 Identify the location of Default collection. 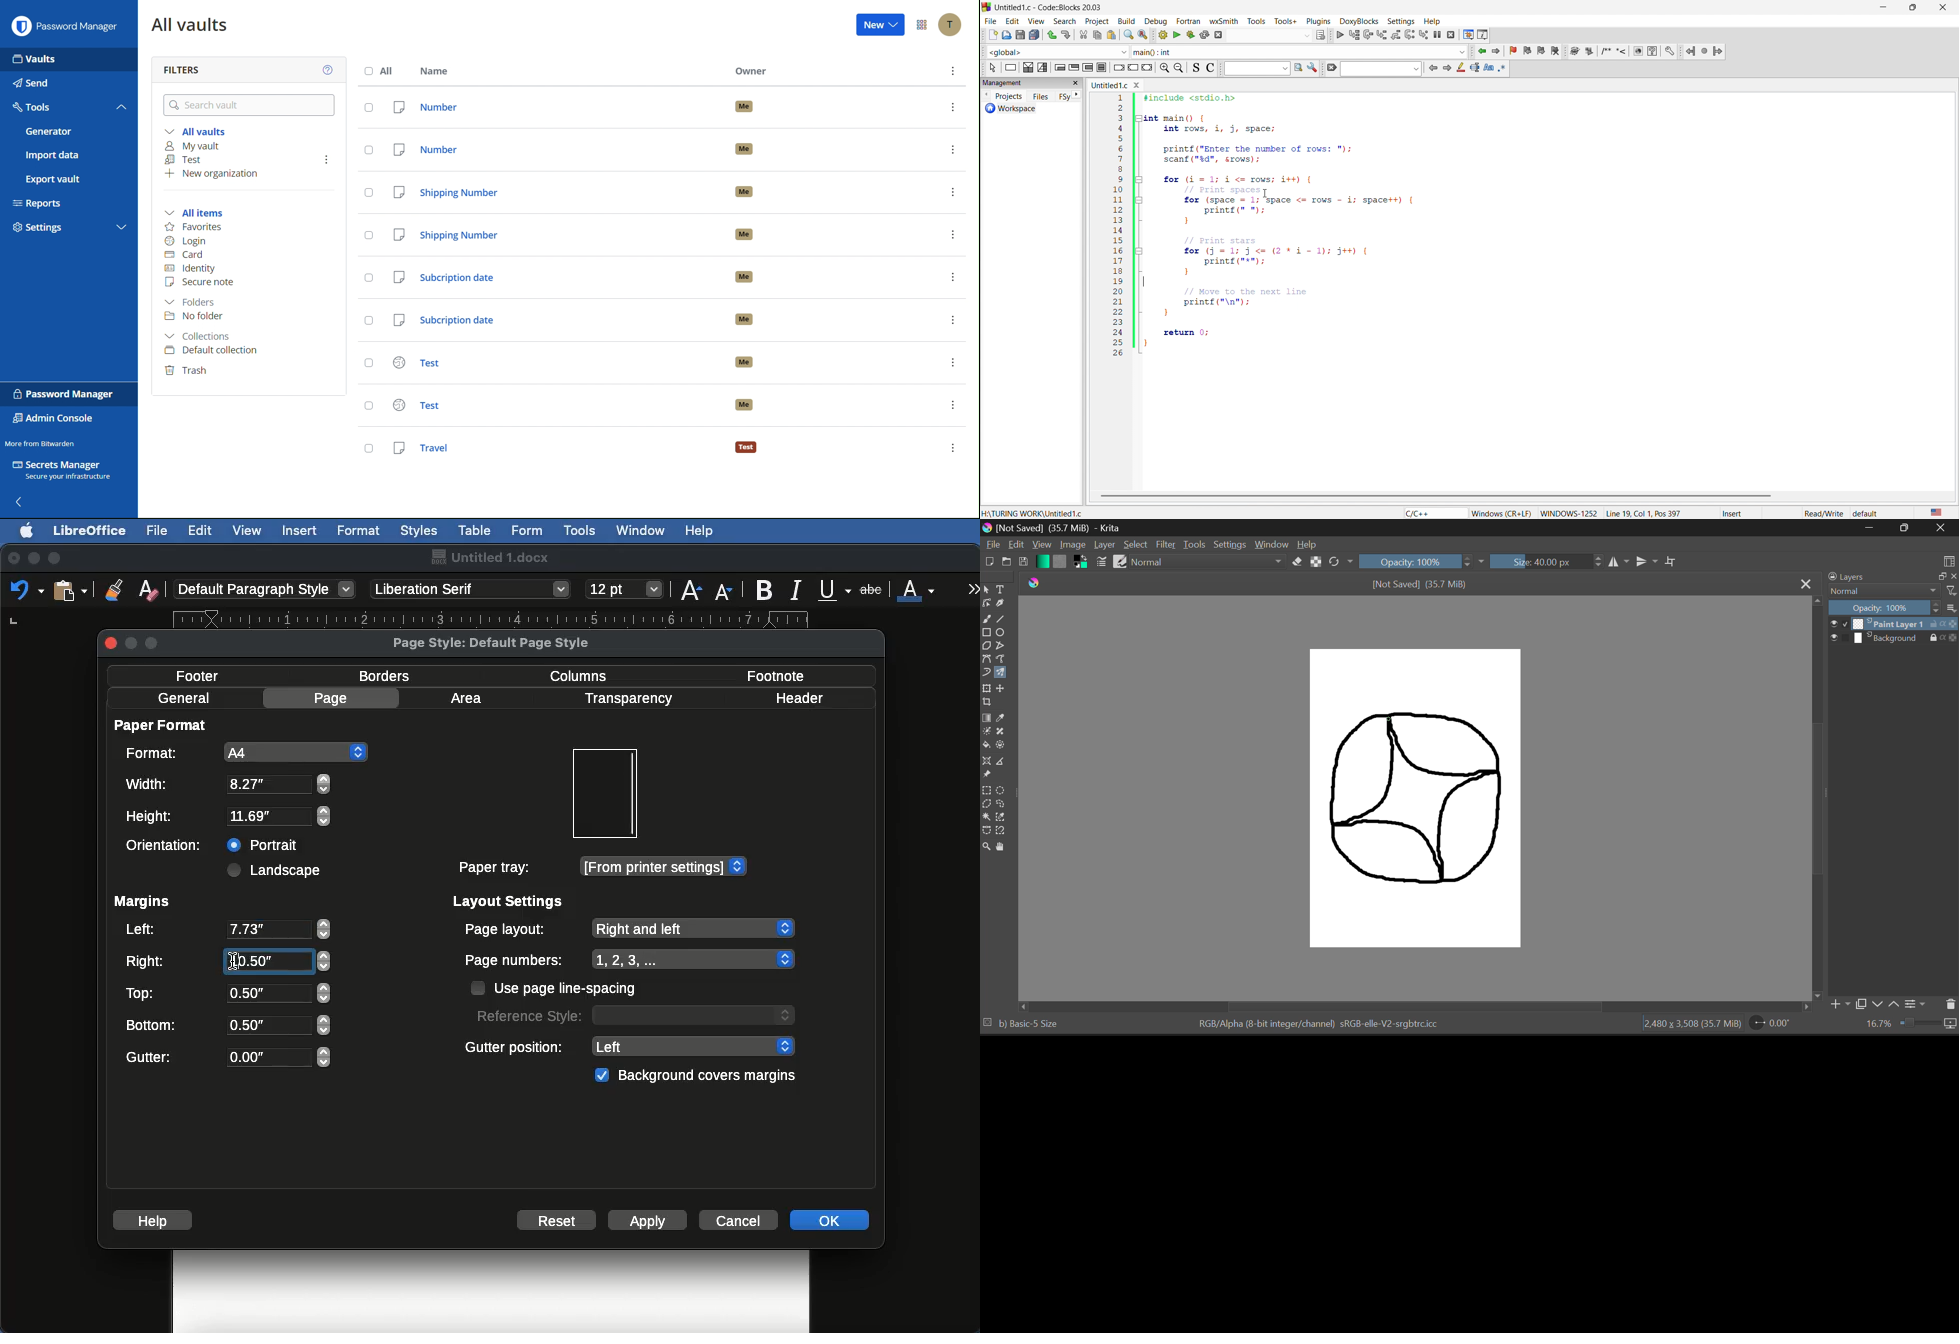
(214, 351).